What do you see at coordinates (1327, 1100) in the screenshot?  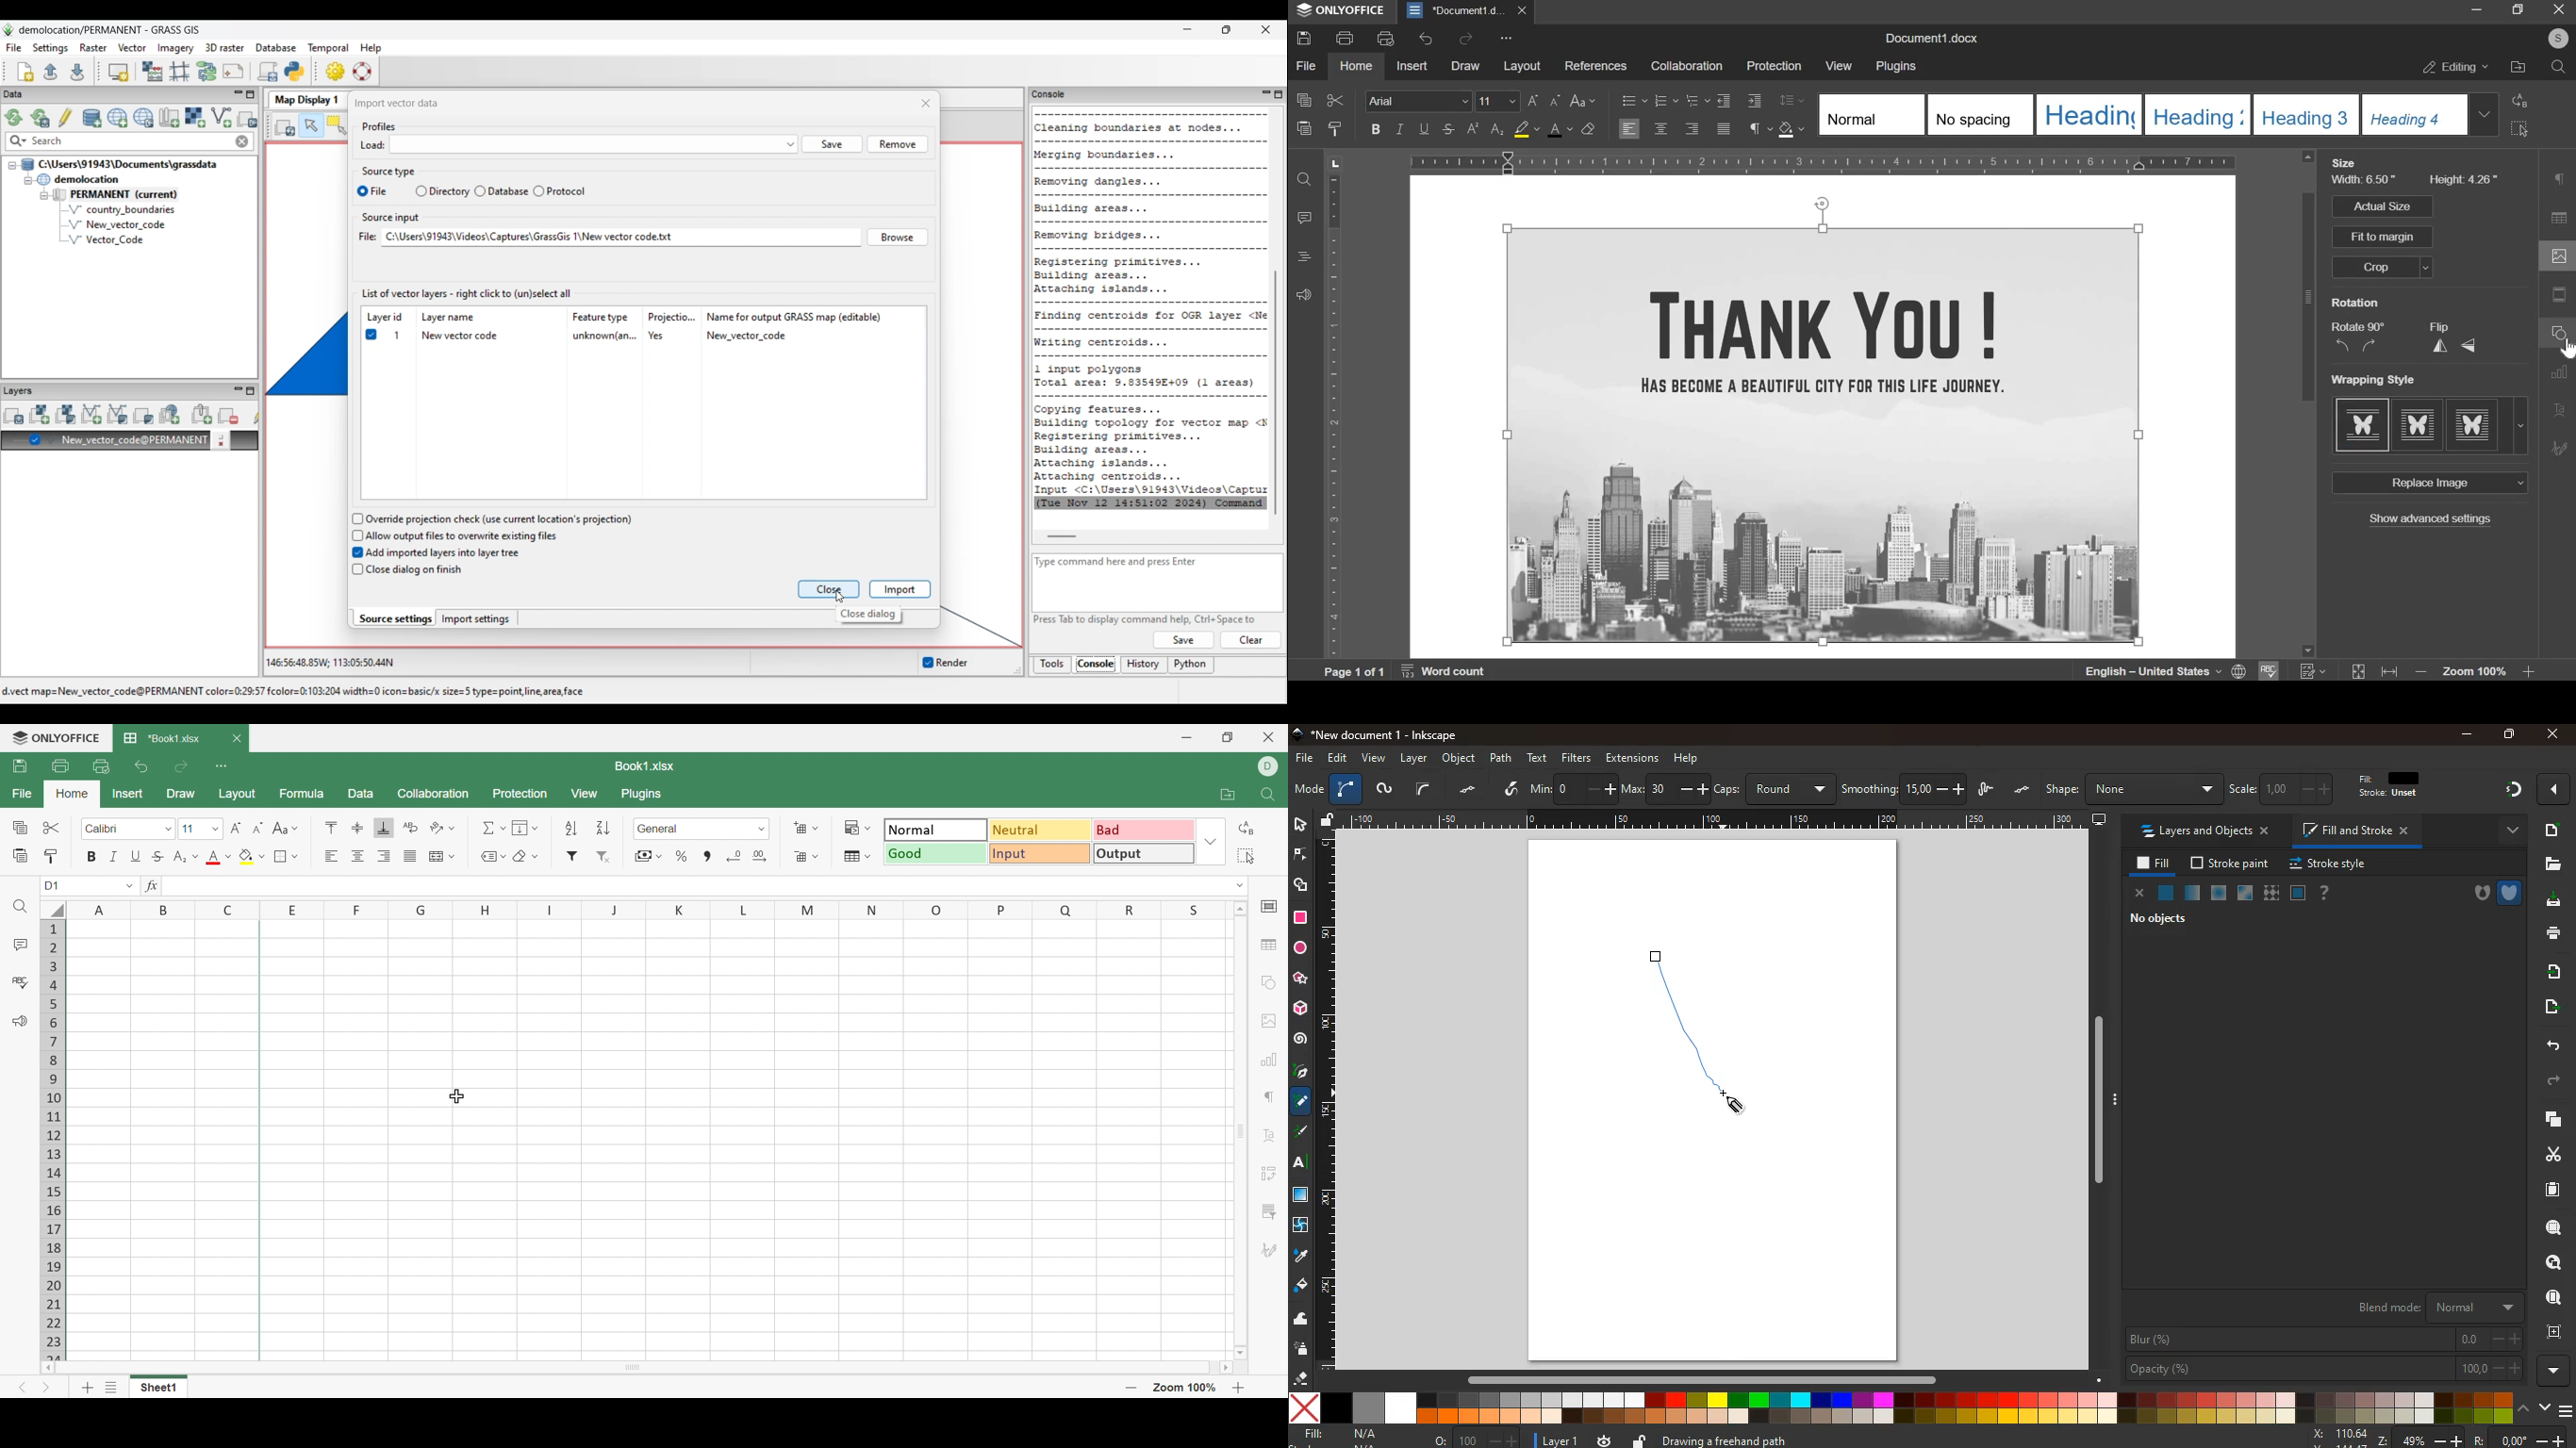 I see `Scale` at bounding box center [1327, 1100].